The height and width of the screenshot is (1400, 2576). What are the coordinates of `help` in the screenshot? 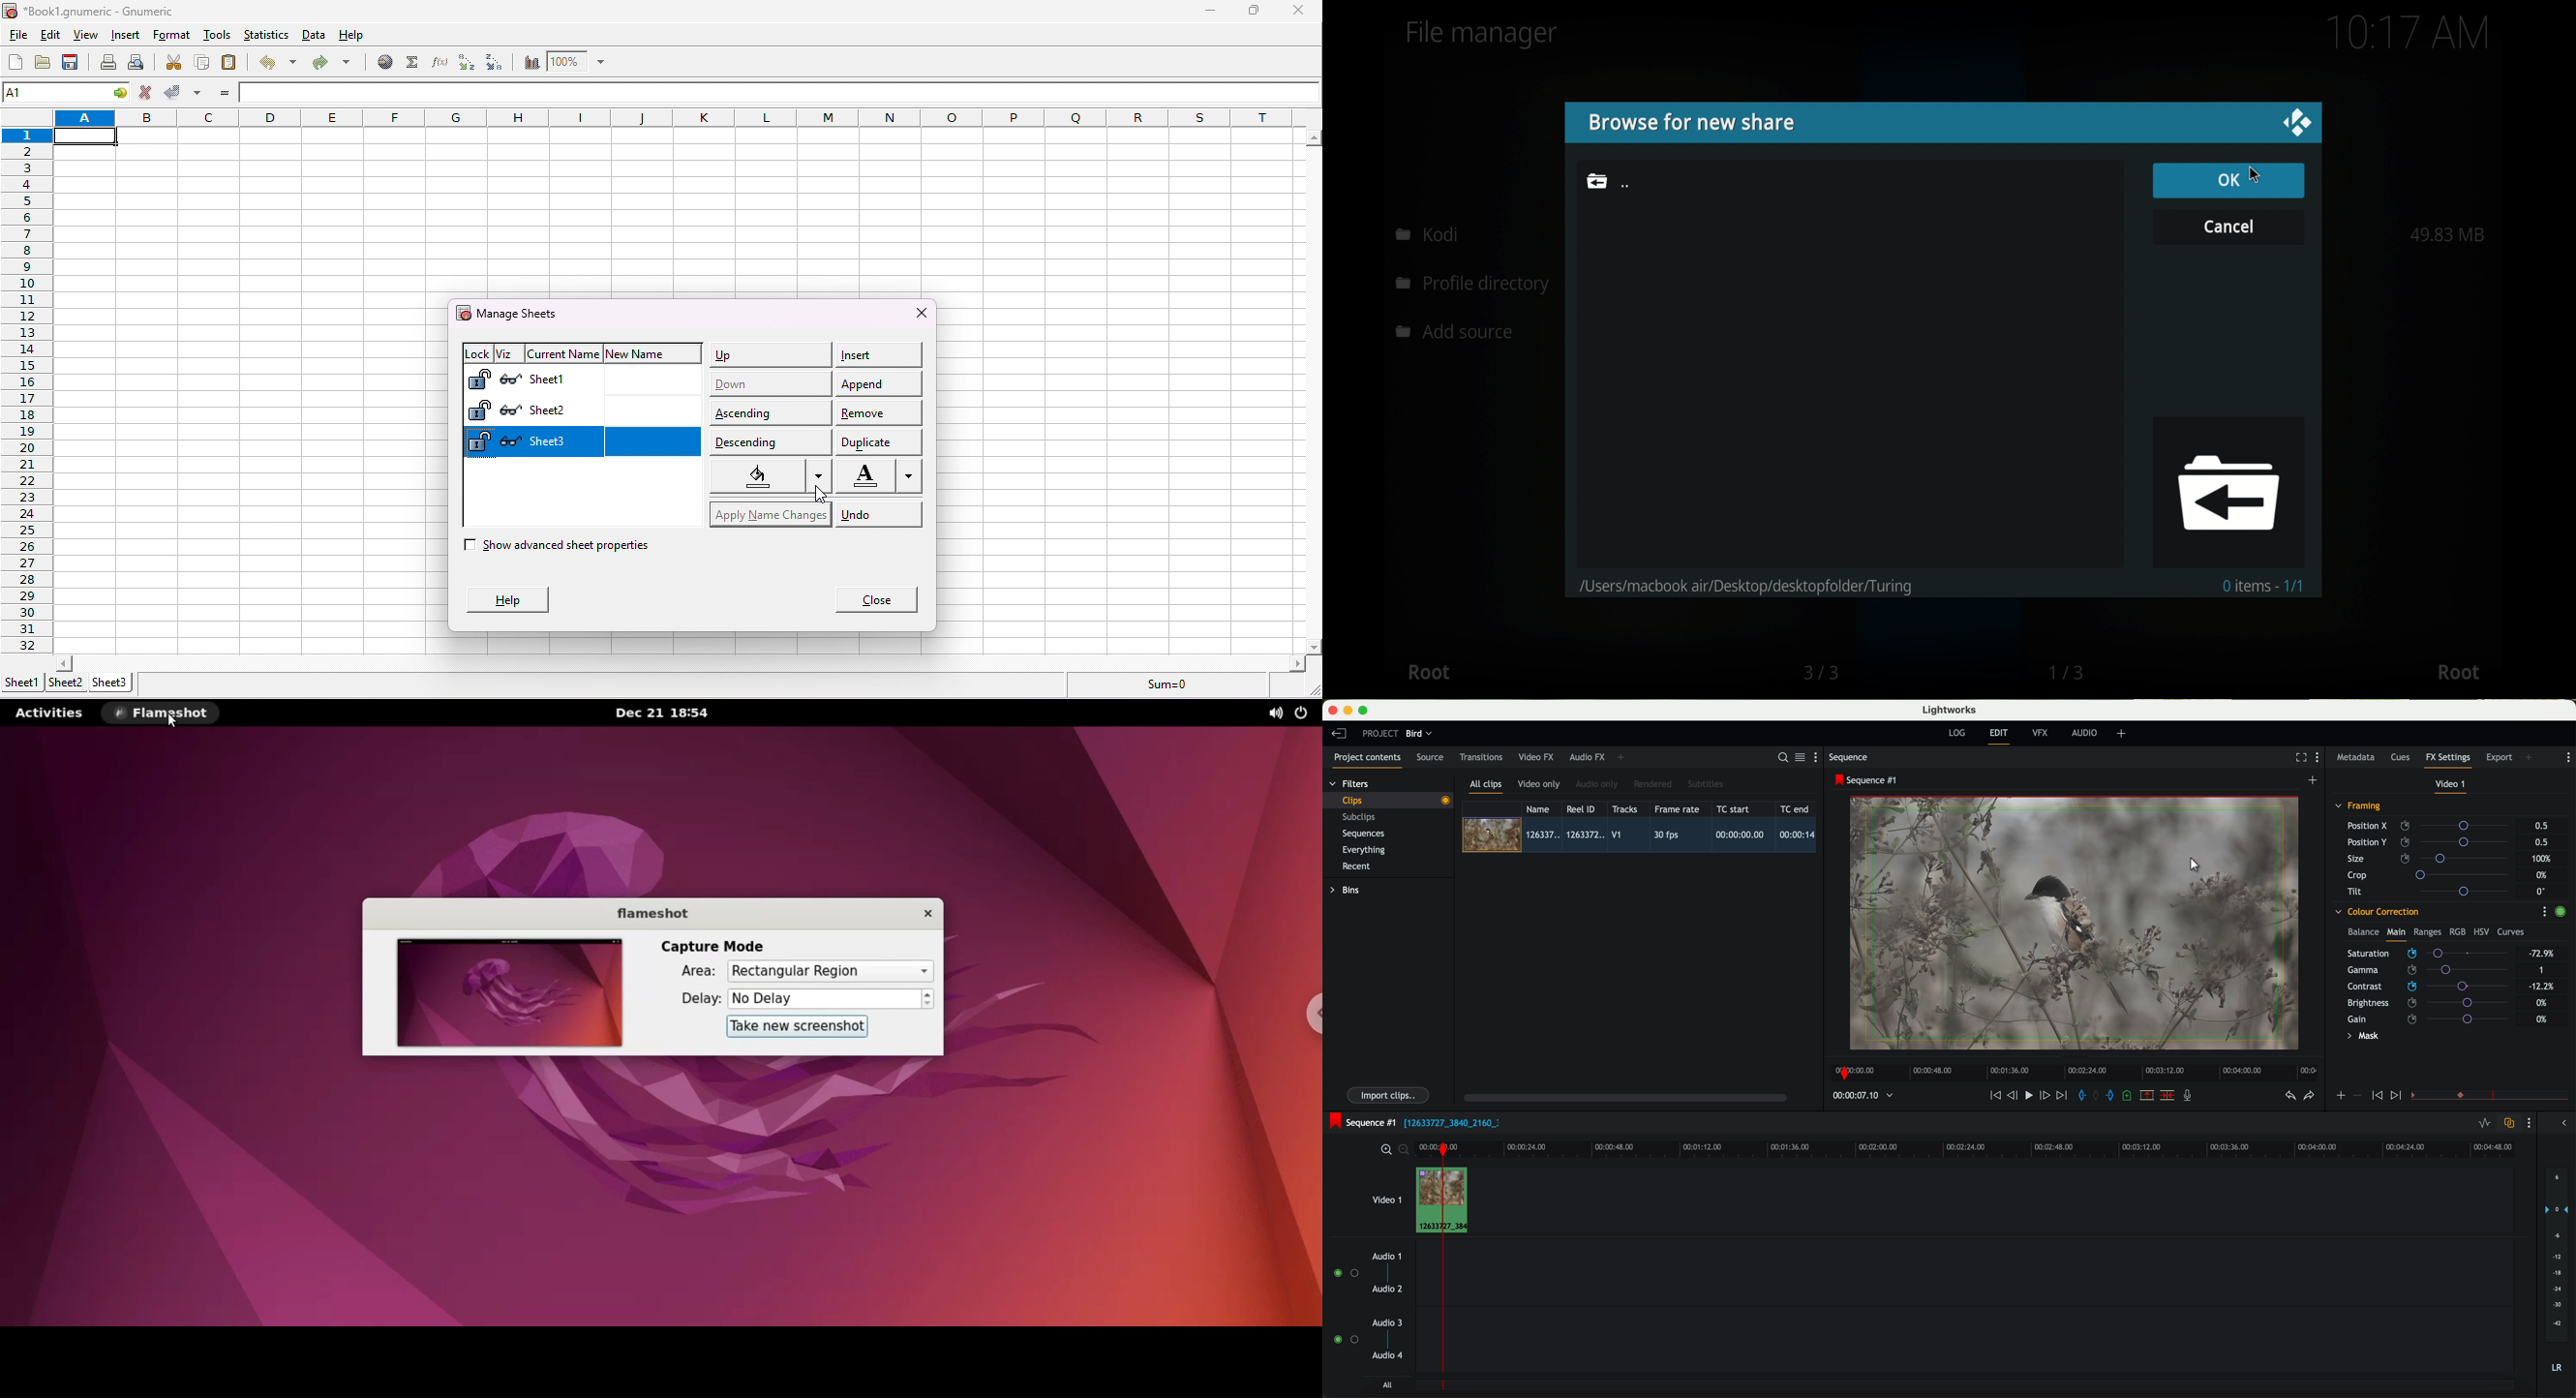 It's located at (353, 31).